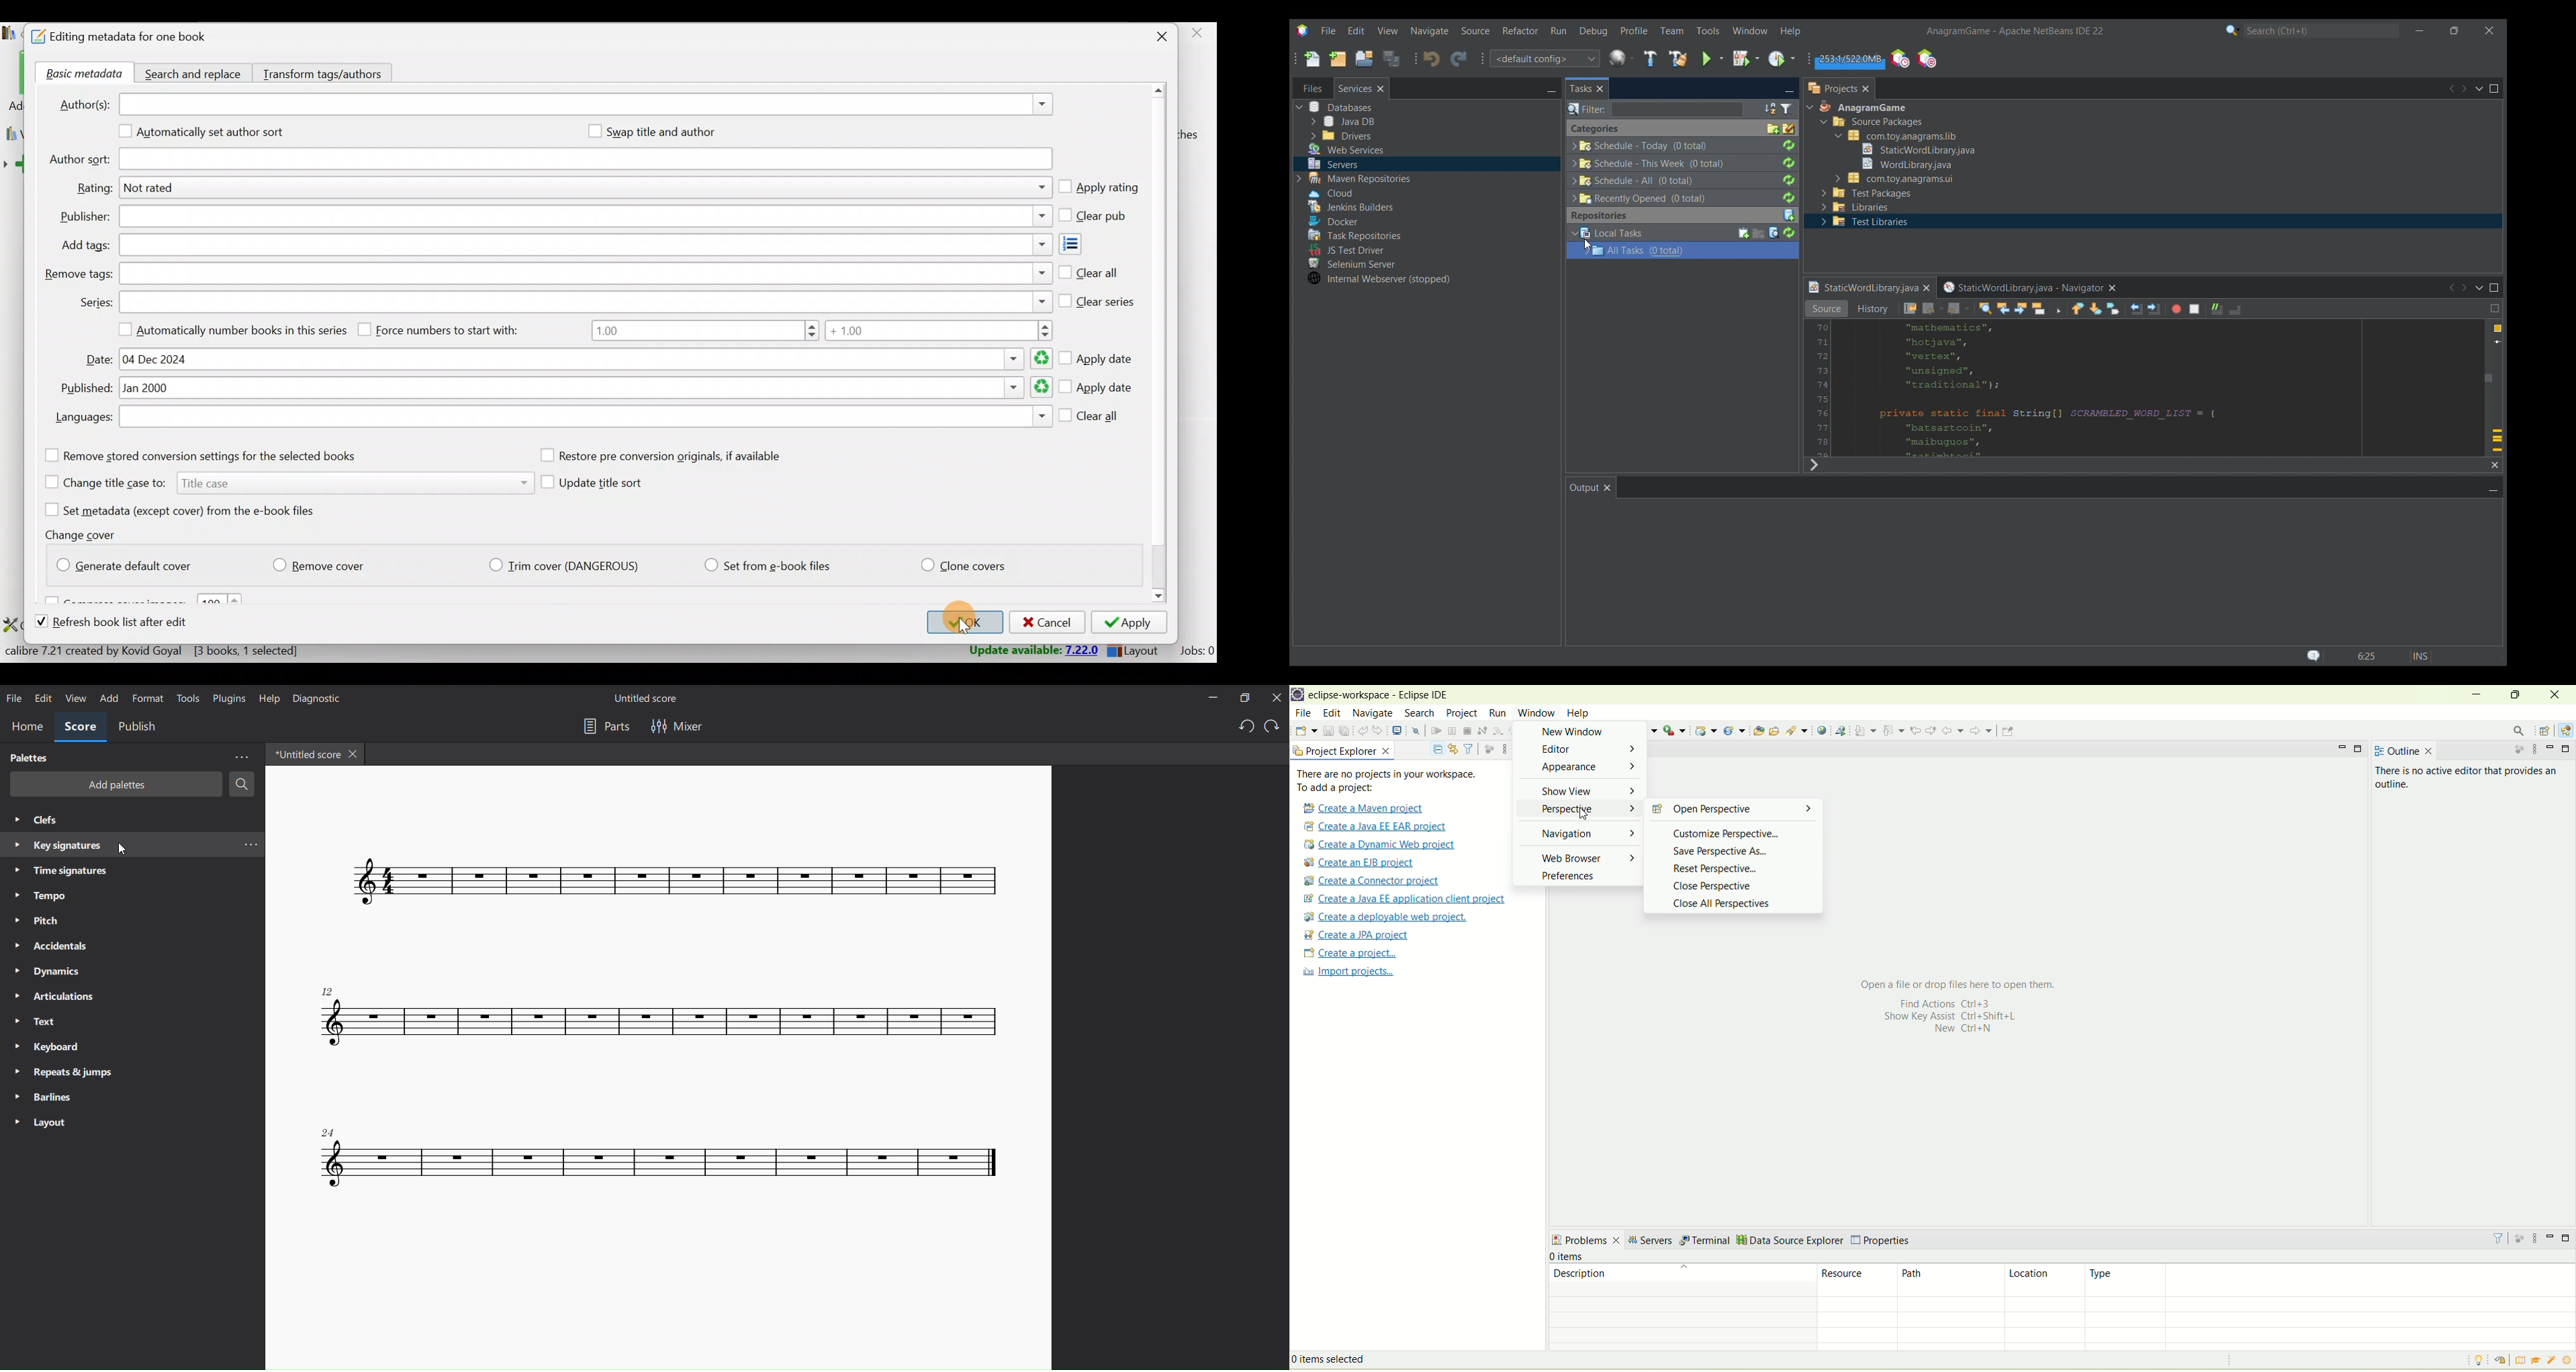 Image resolution: width=2576 pixels, height=1372 pixels. I want to click on Remove tags, so click(584, 273).